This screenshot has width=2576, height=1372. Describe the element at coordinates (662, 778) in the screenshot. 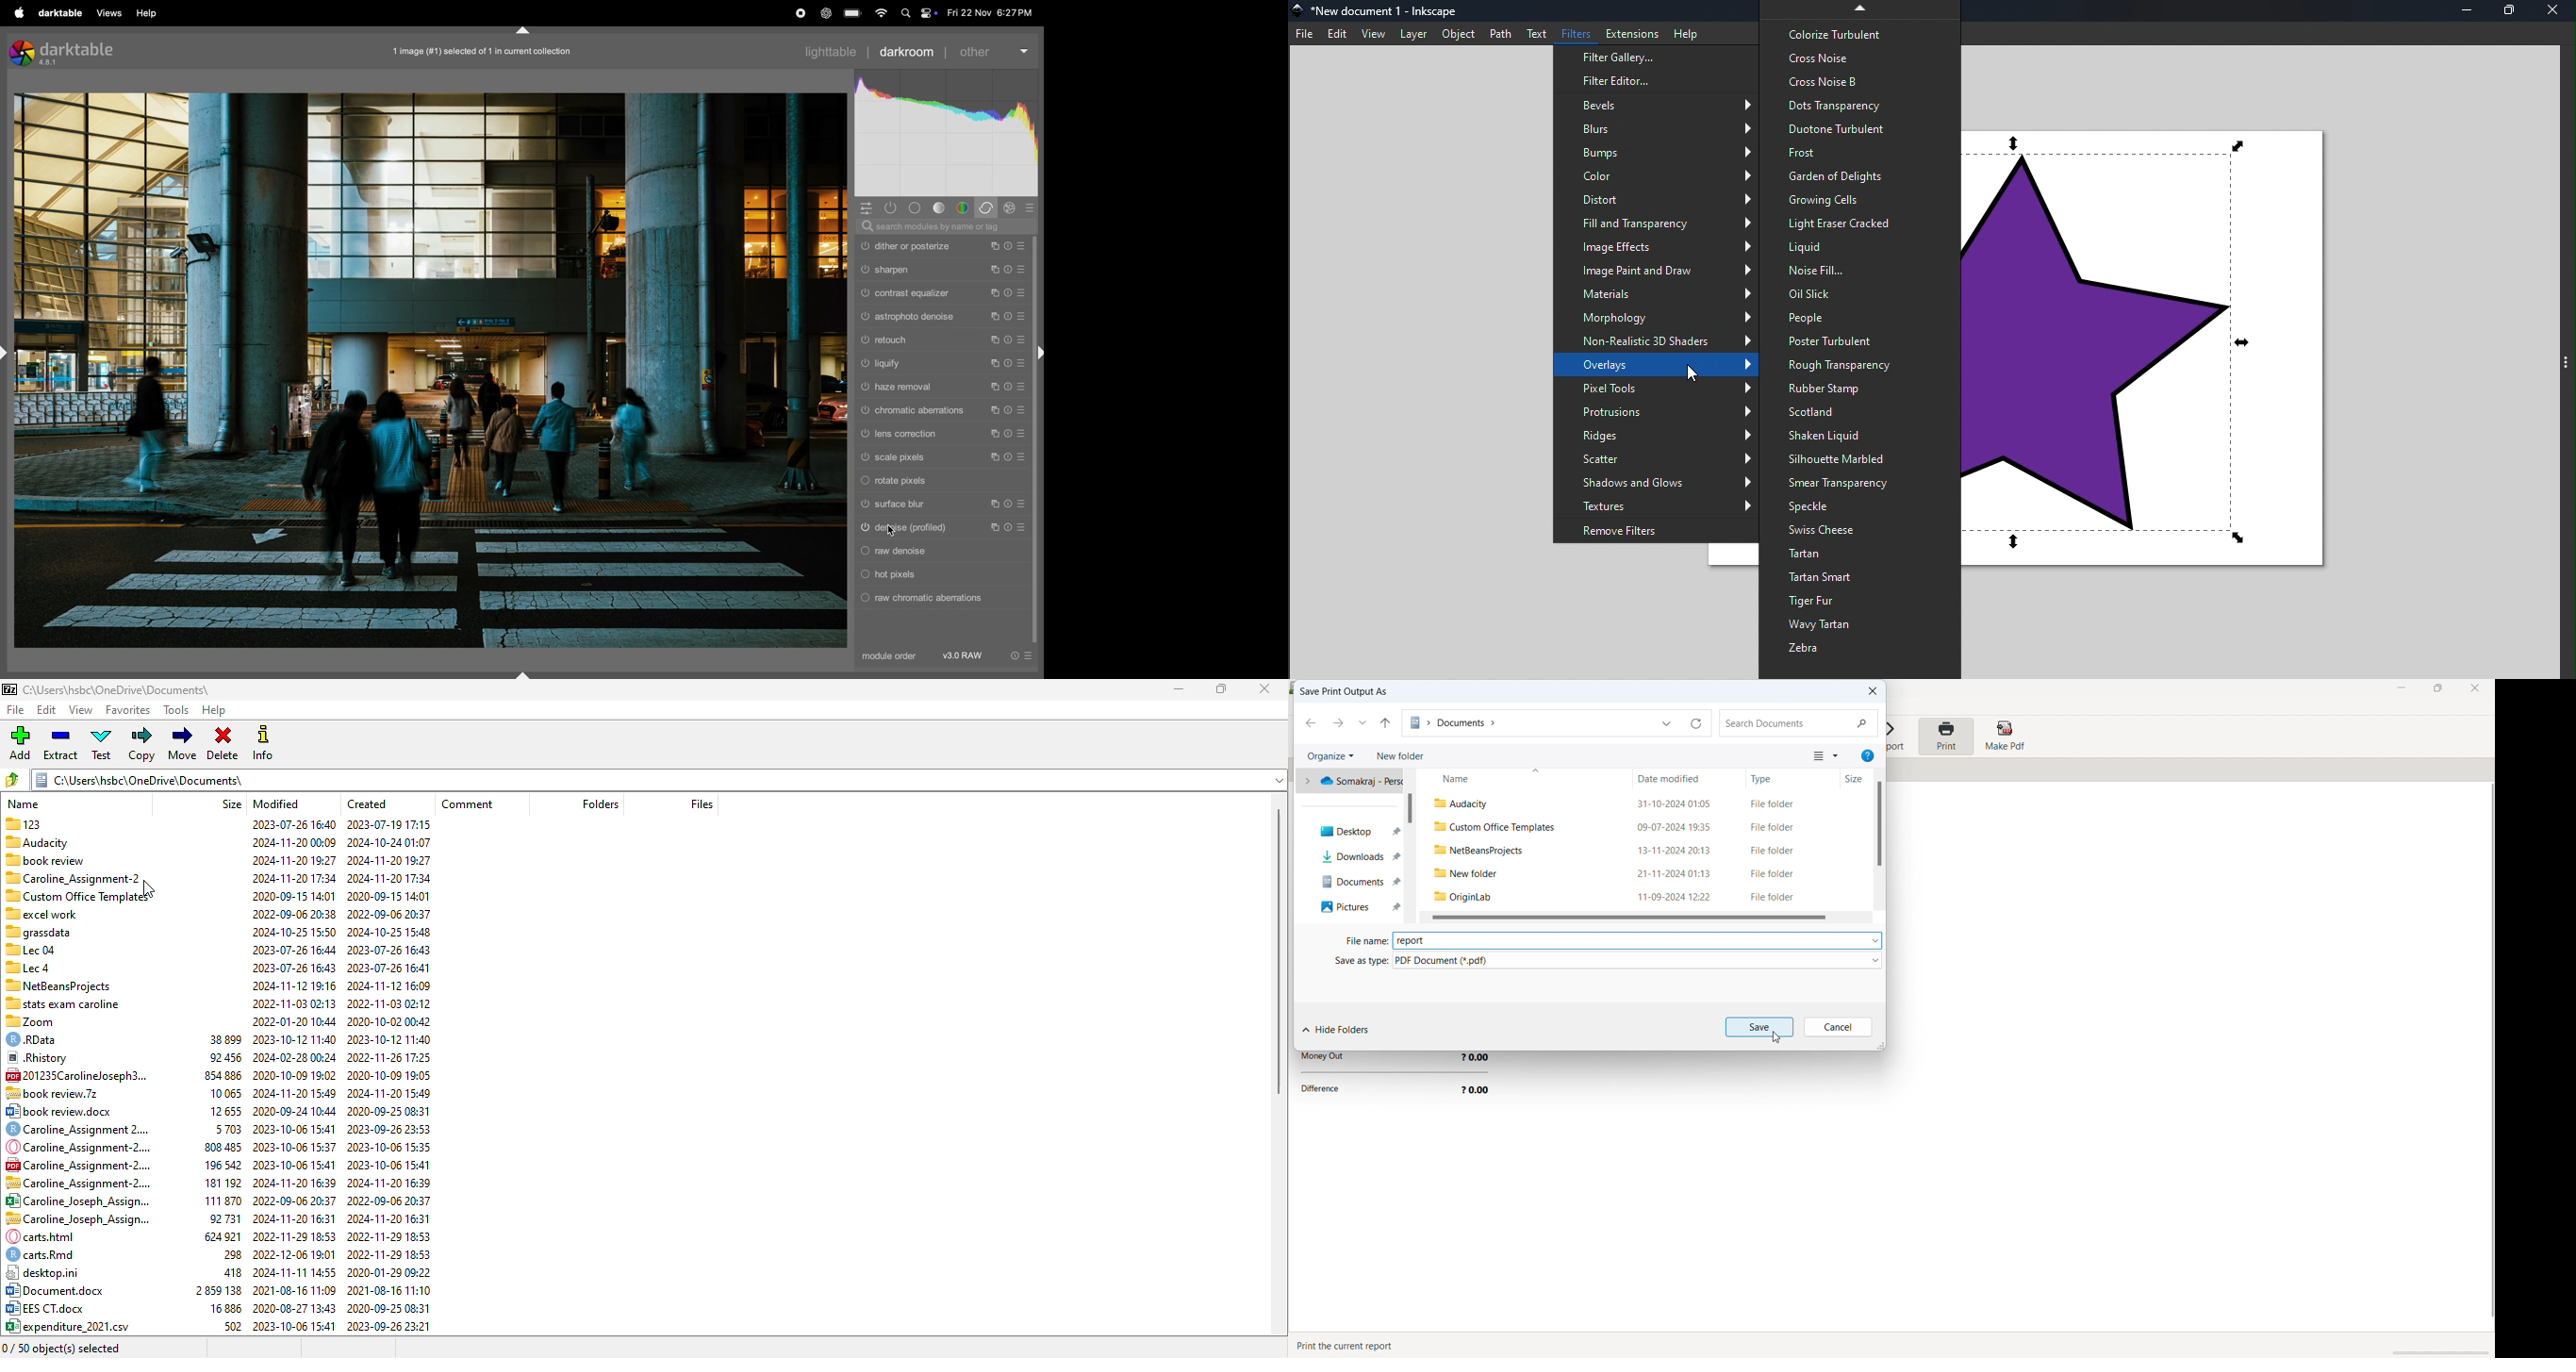

I see `i C\Users\hsbc\OneDrive\Documents\` at that location.